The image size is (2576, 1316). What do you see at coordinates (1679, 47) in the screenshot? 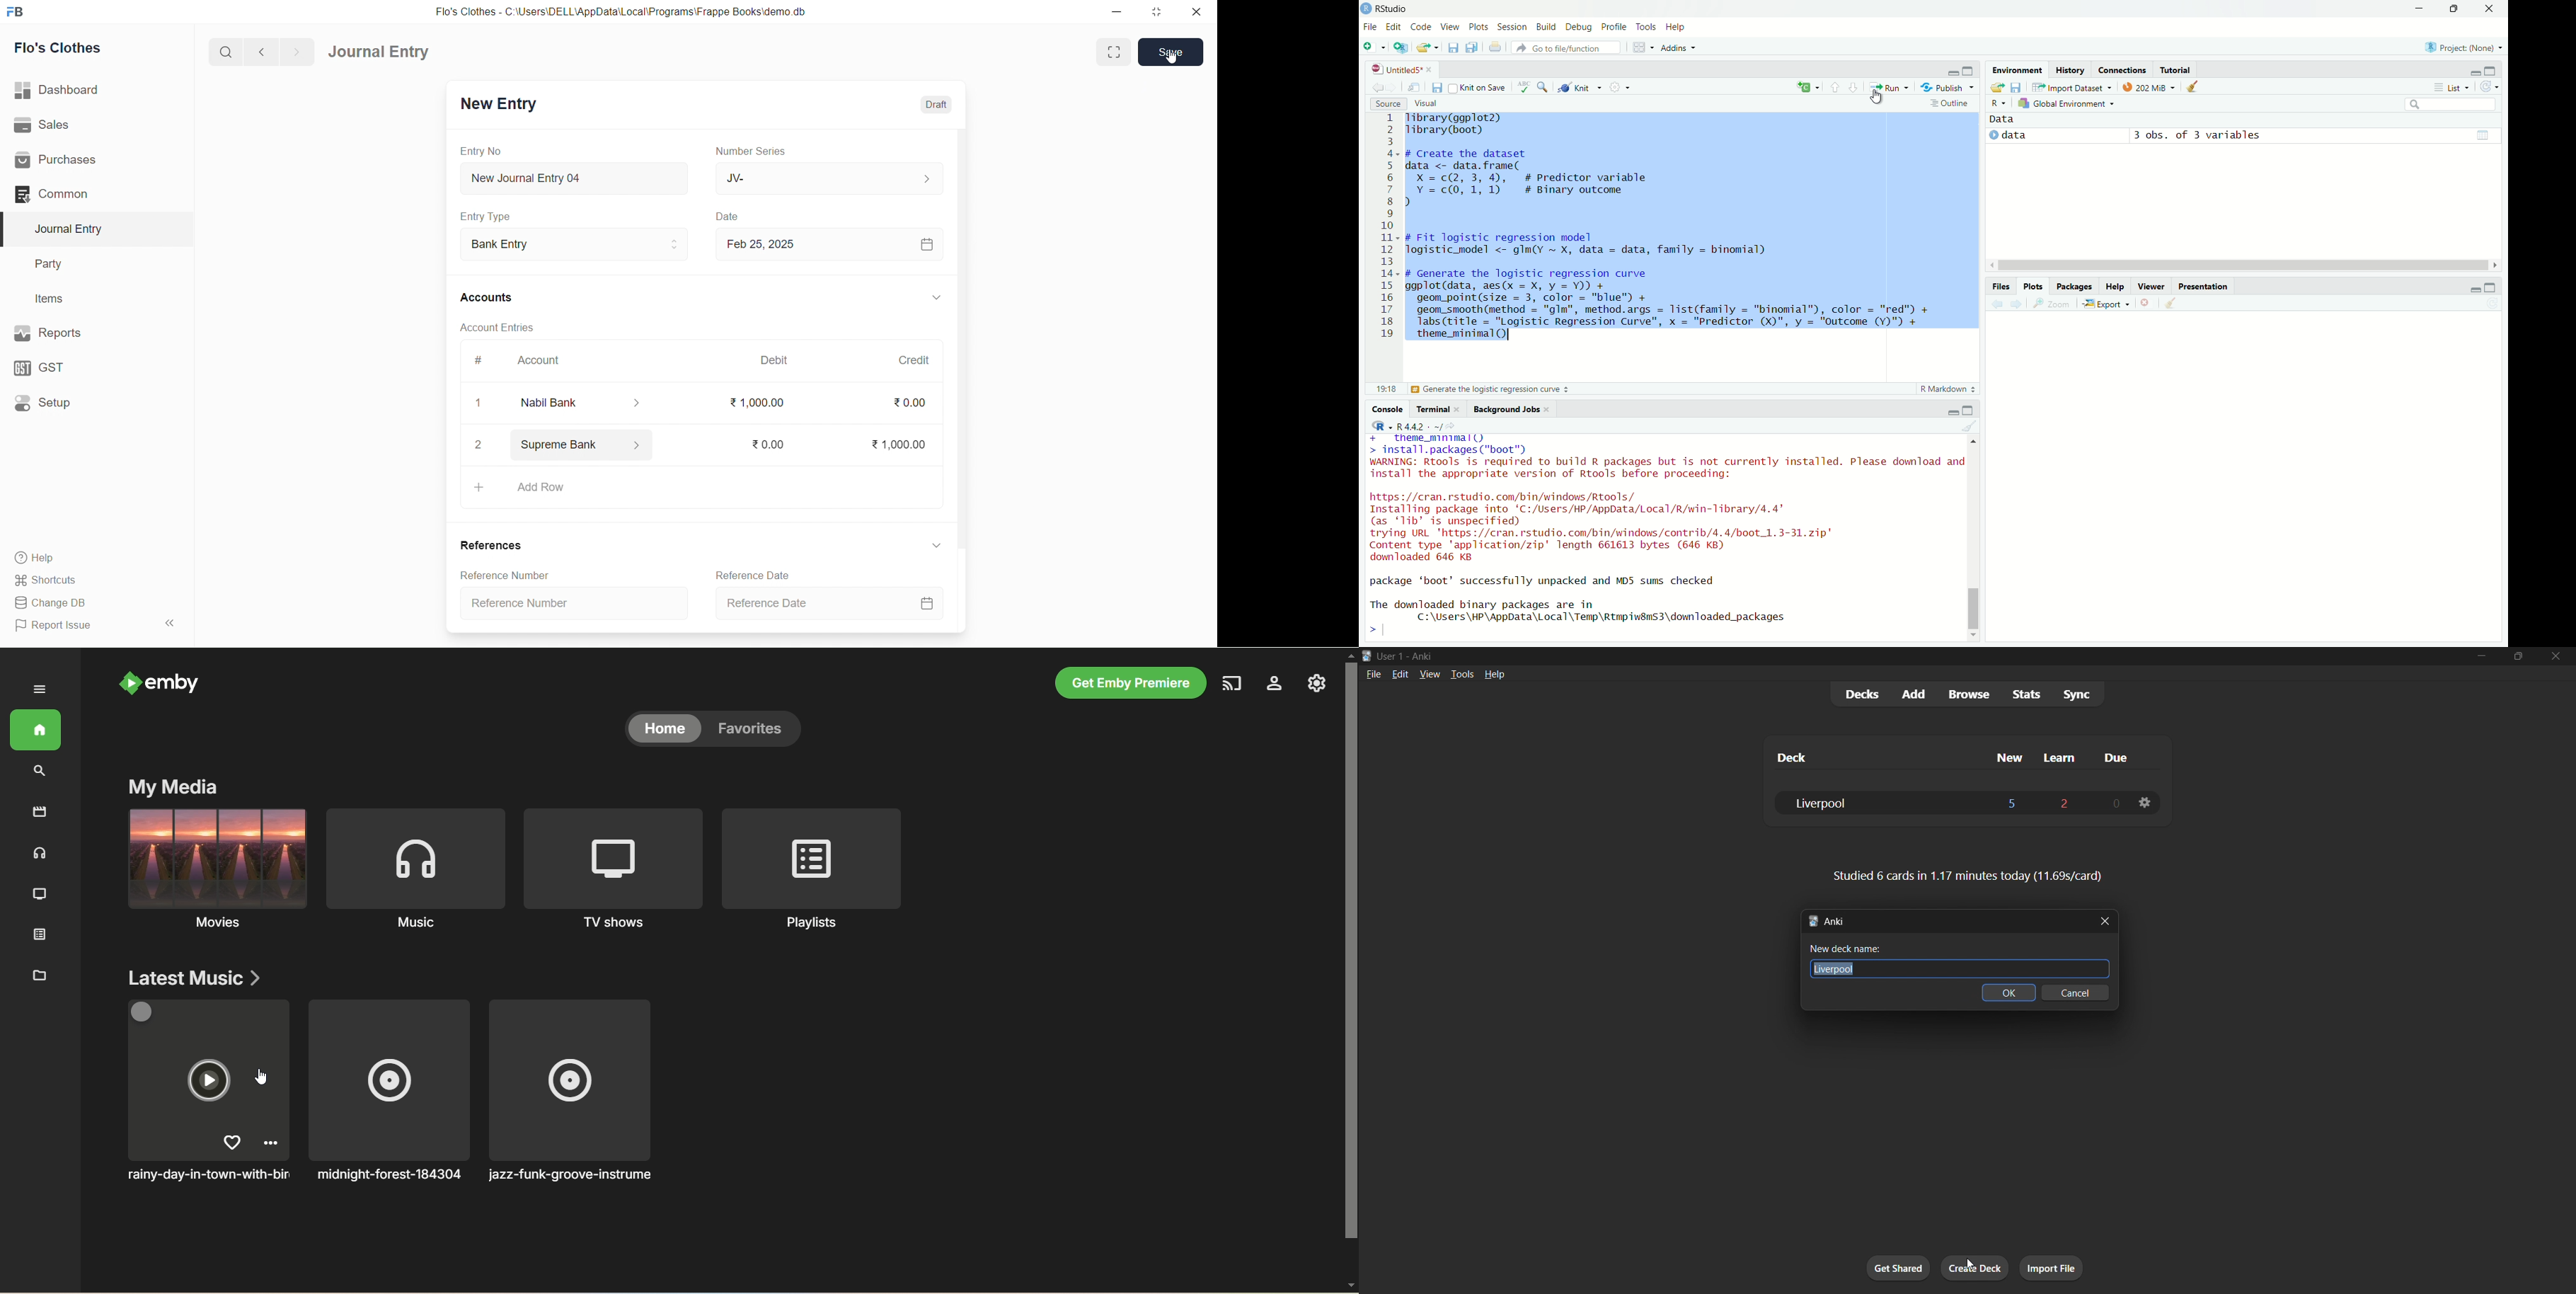
I see `Addins` at bounding box center [1679, 47].